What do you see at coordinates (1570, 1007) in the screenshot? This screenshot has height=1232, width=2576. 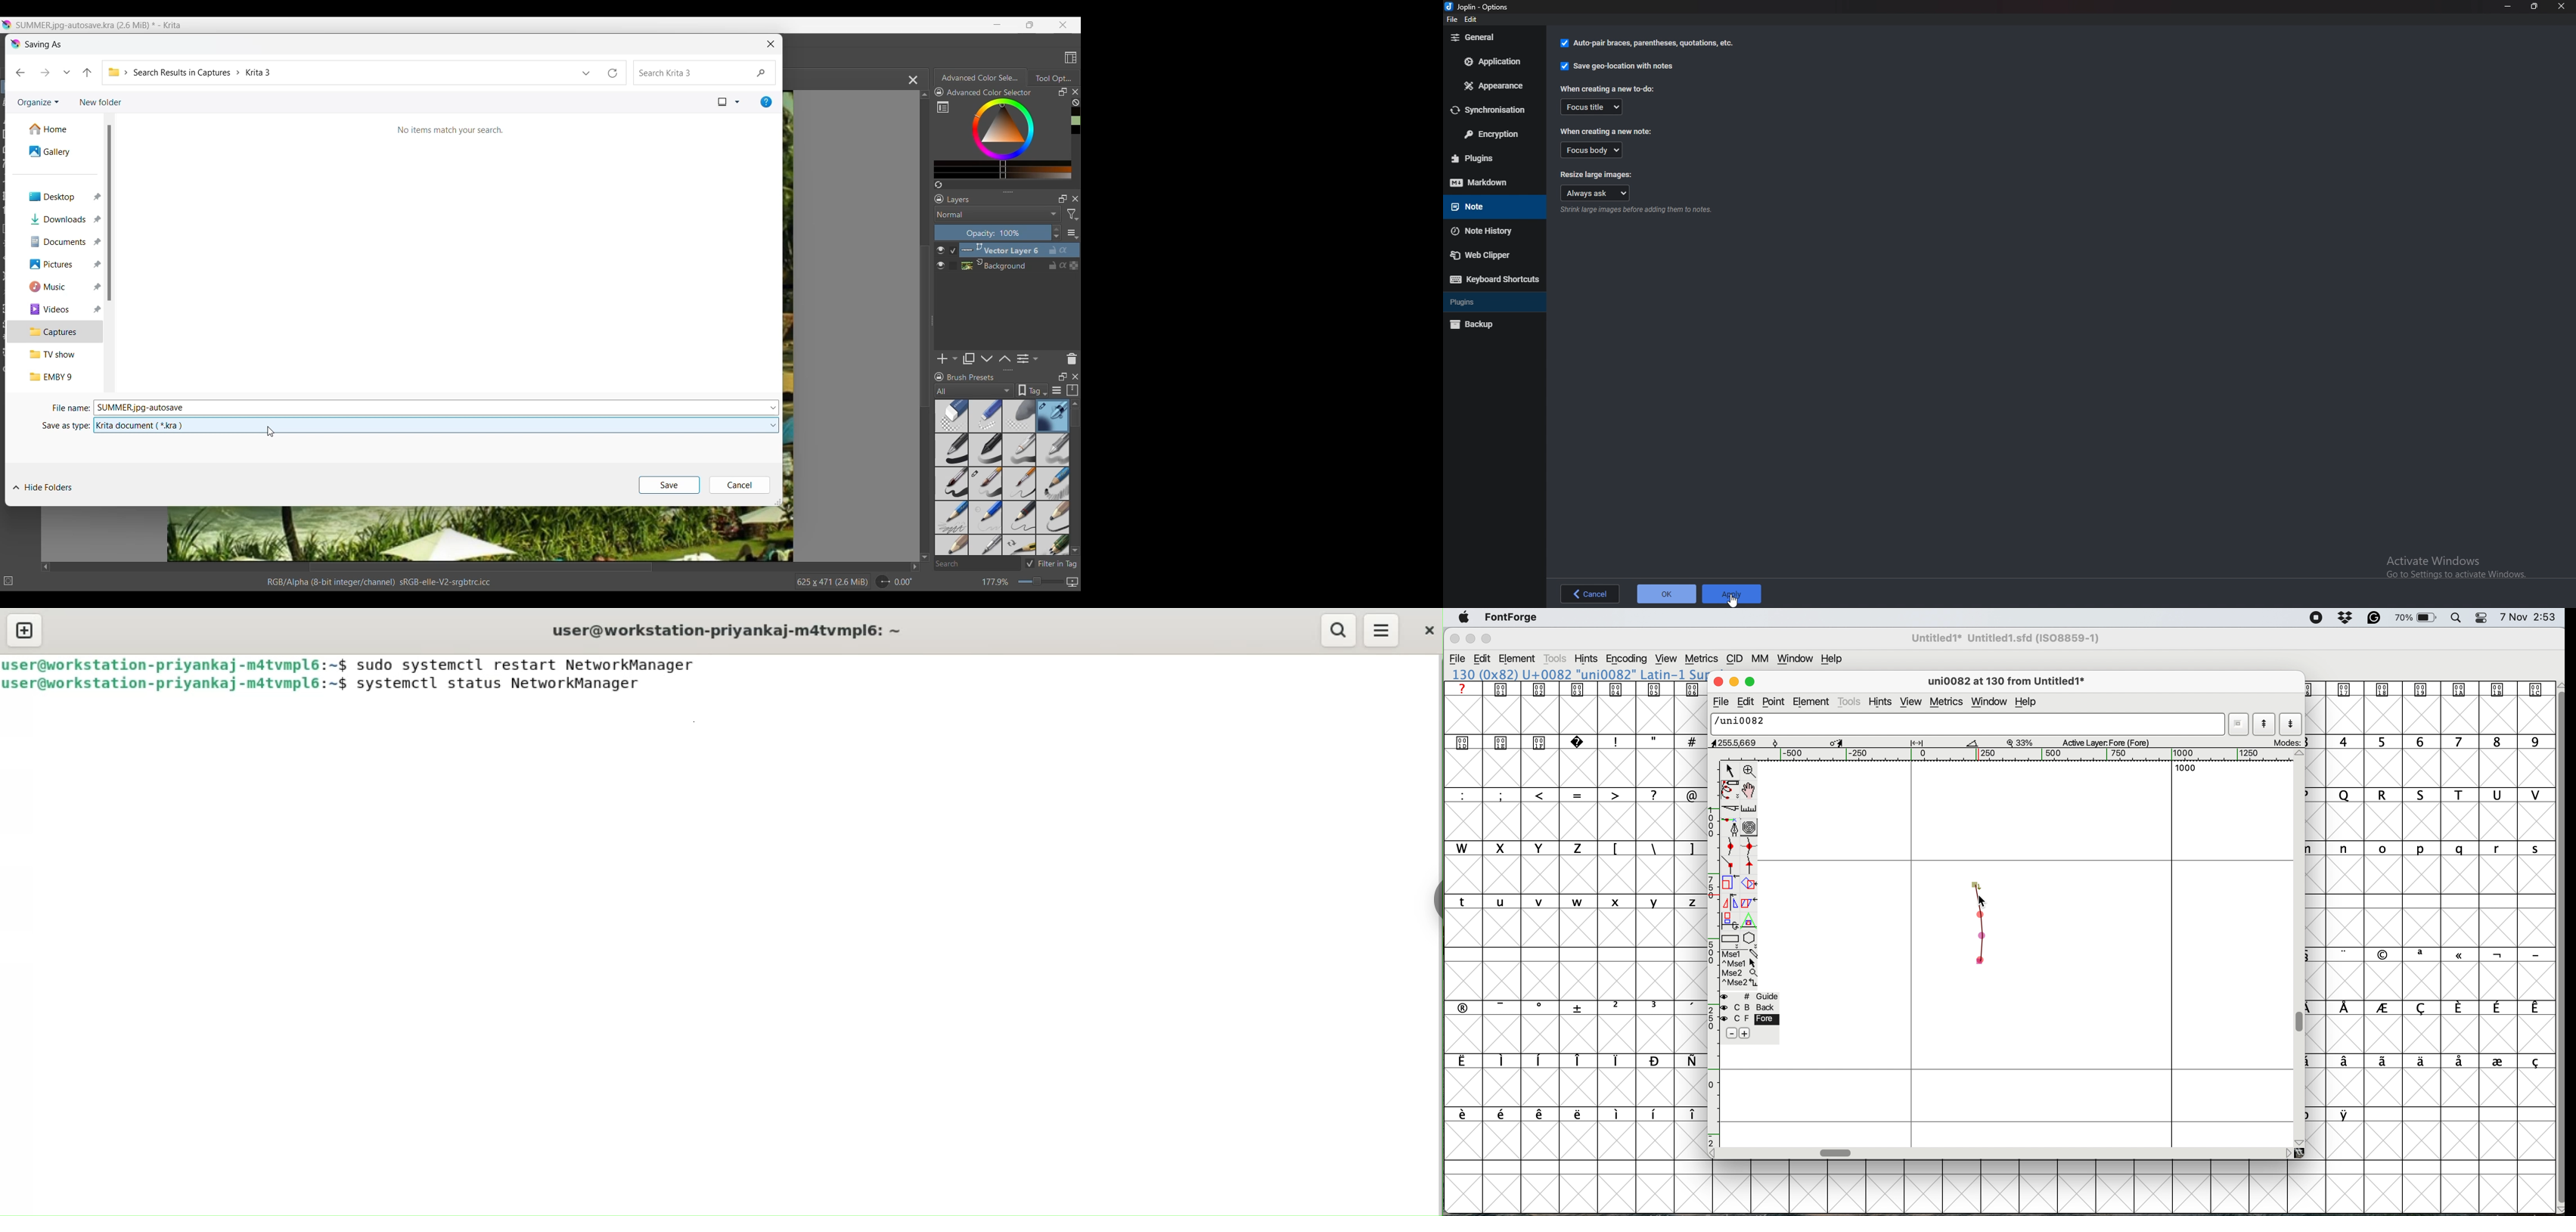 I see `special characters` at bounding box center [1570, 1007].